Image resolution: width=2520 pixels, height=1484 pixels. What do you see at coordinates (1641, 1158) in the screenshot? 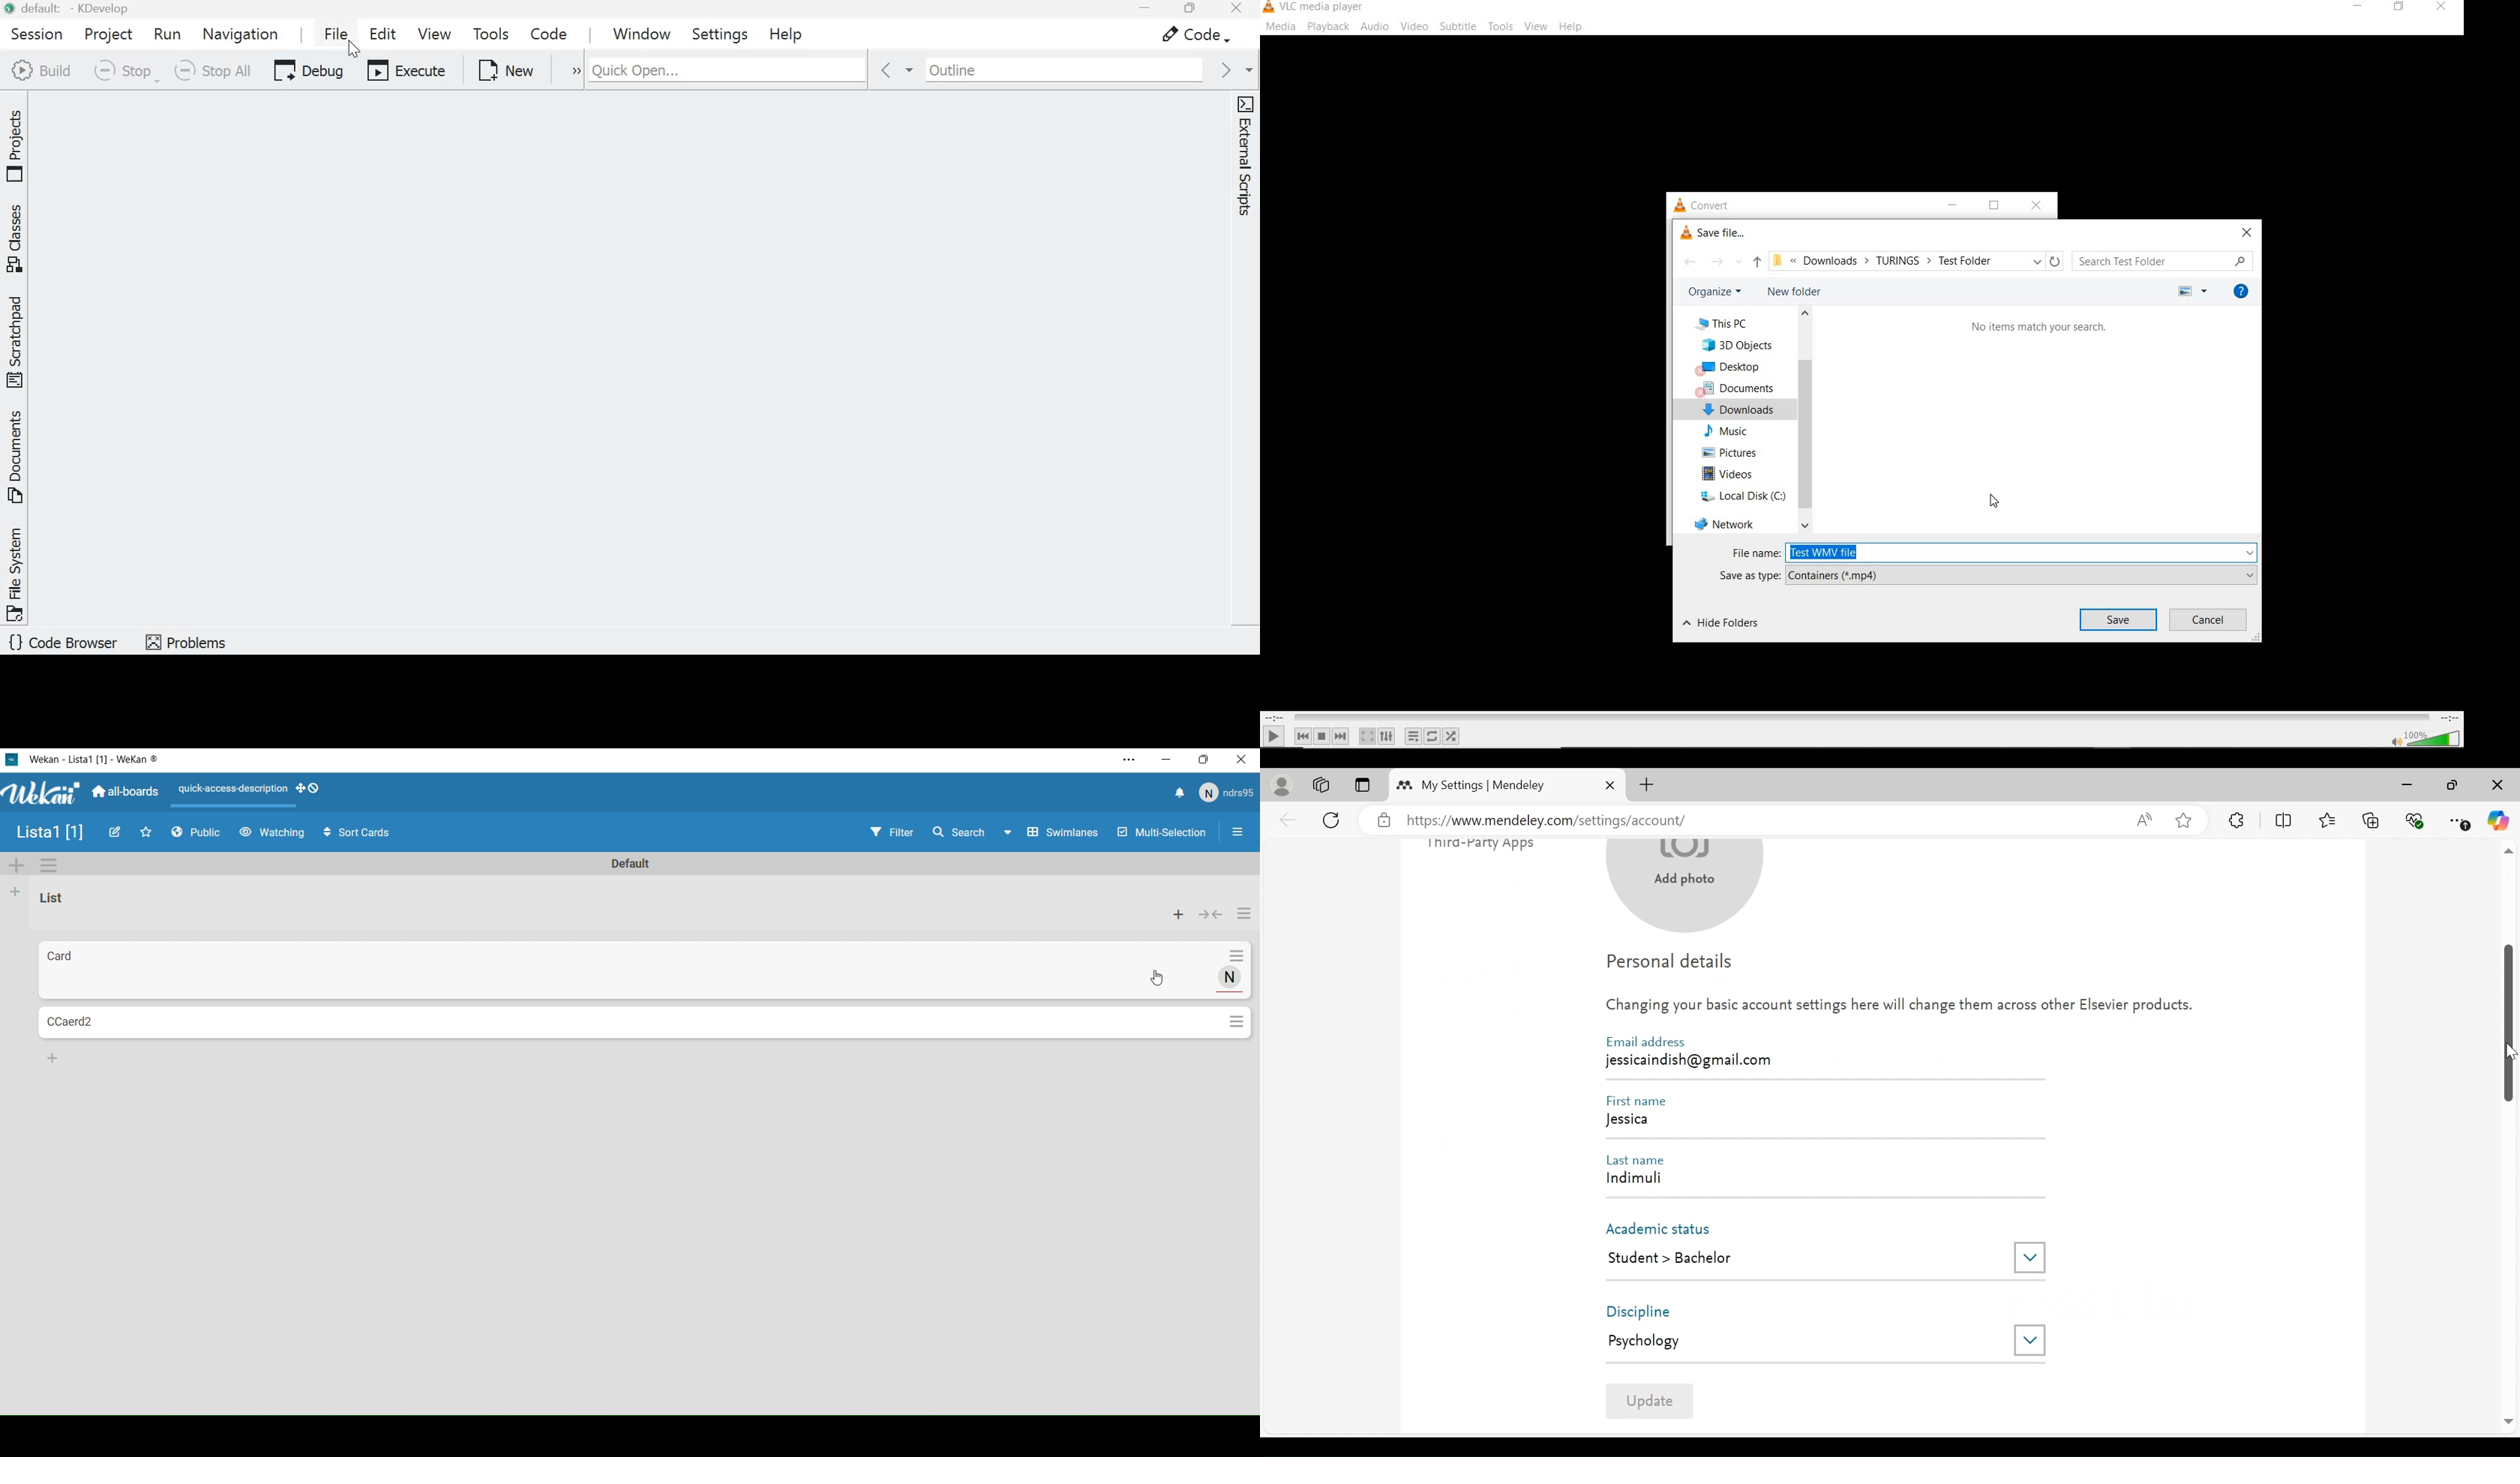
I see `Last Name` at bounding box center [1641, 1158].